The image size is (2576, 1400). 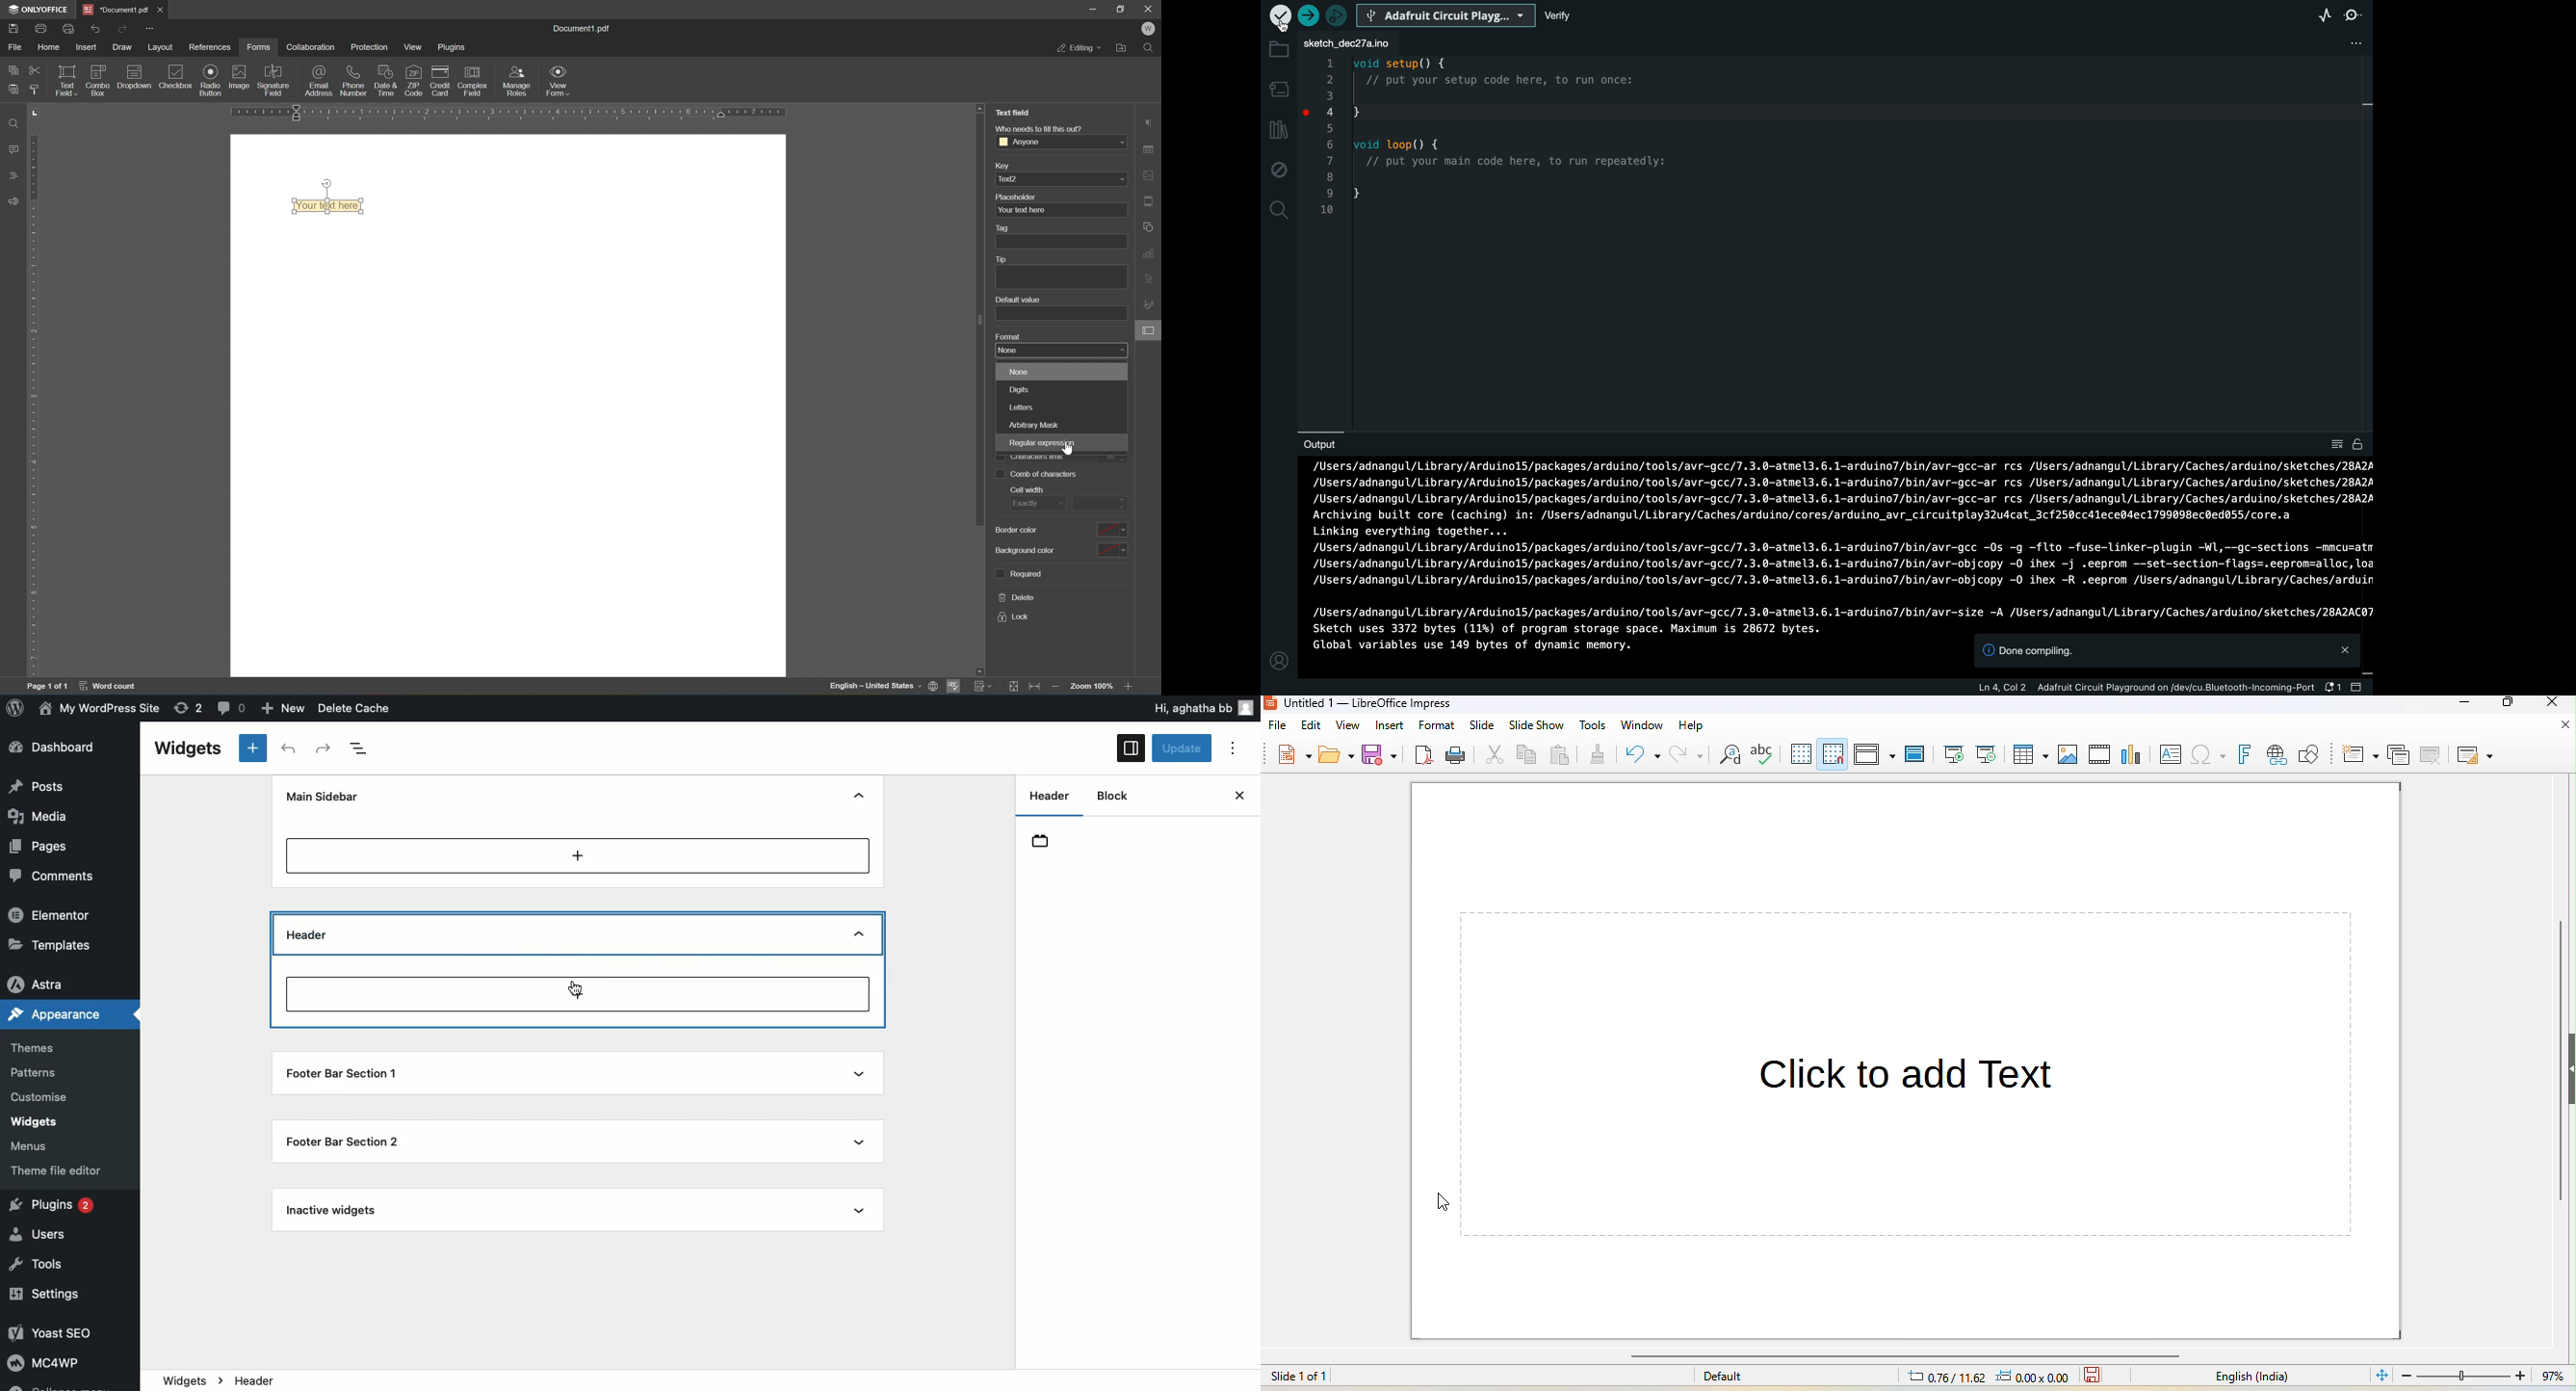 I want to click on duplicate slide, so click(x=2400, y=754).